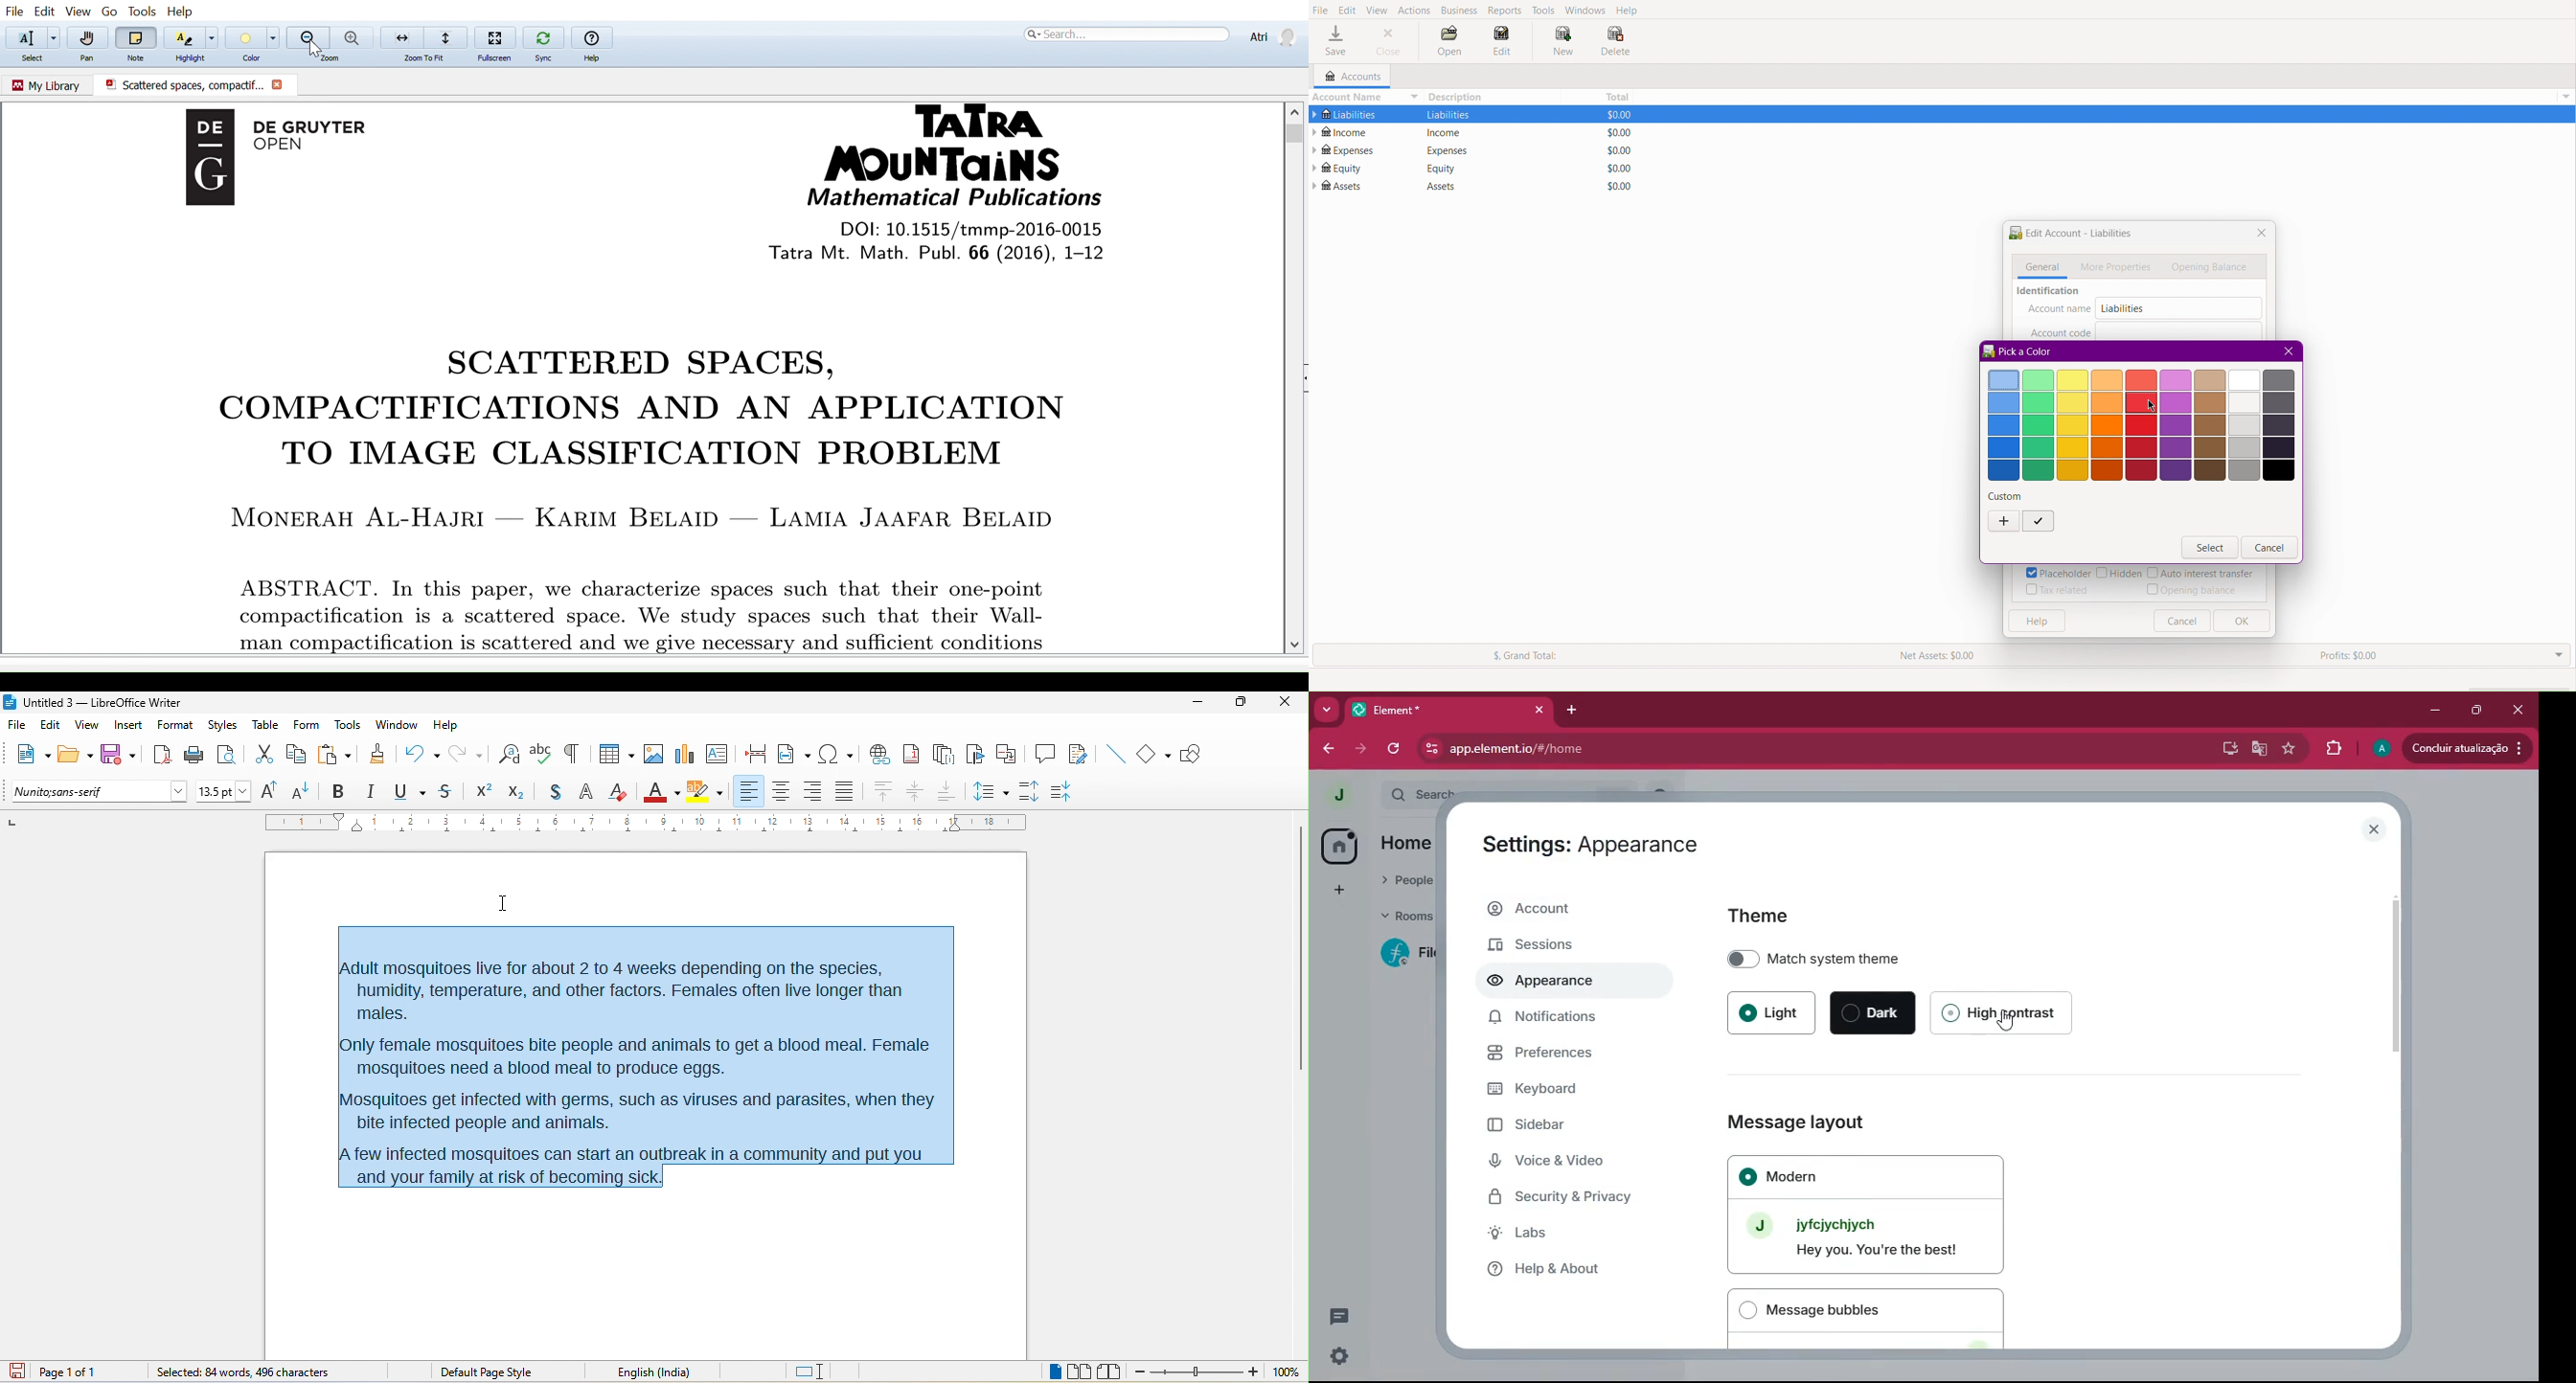  I want to click on go, so click(110, 12).